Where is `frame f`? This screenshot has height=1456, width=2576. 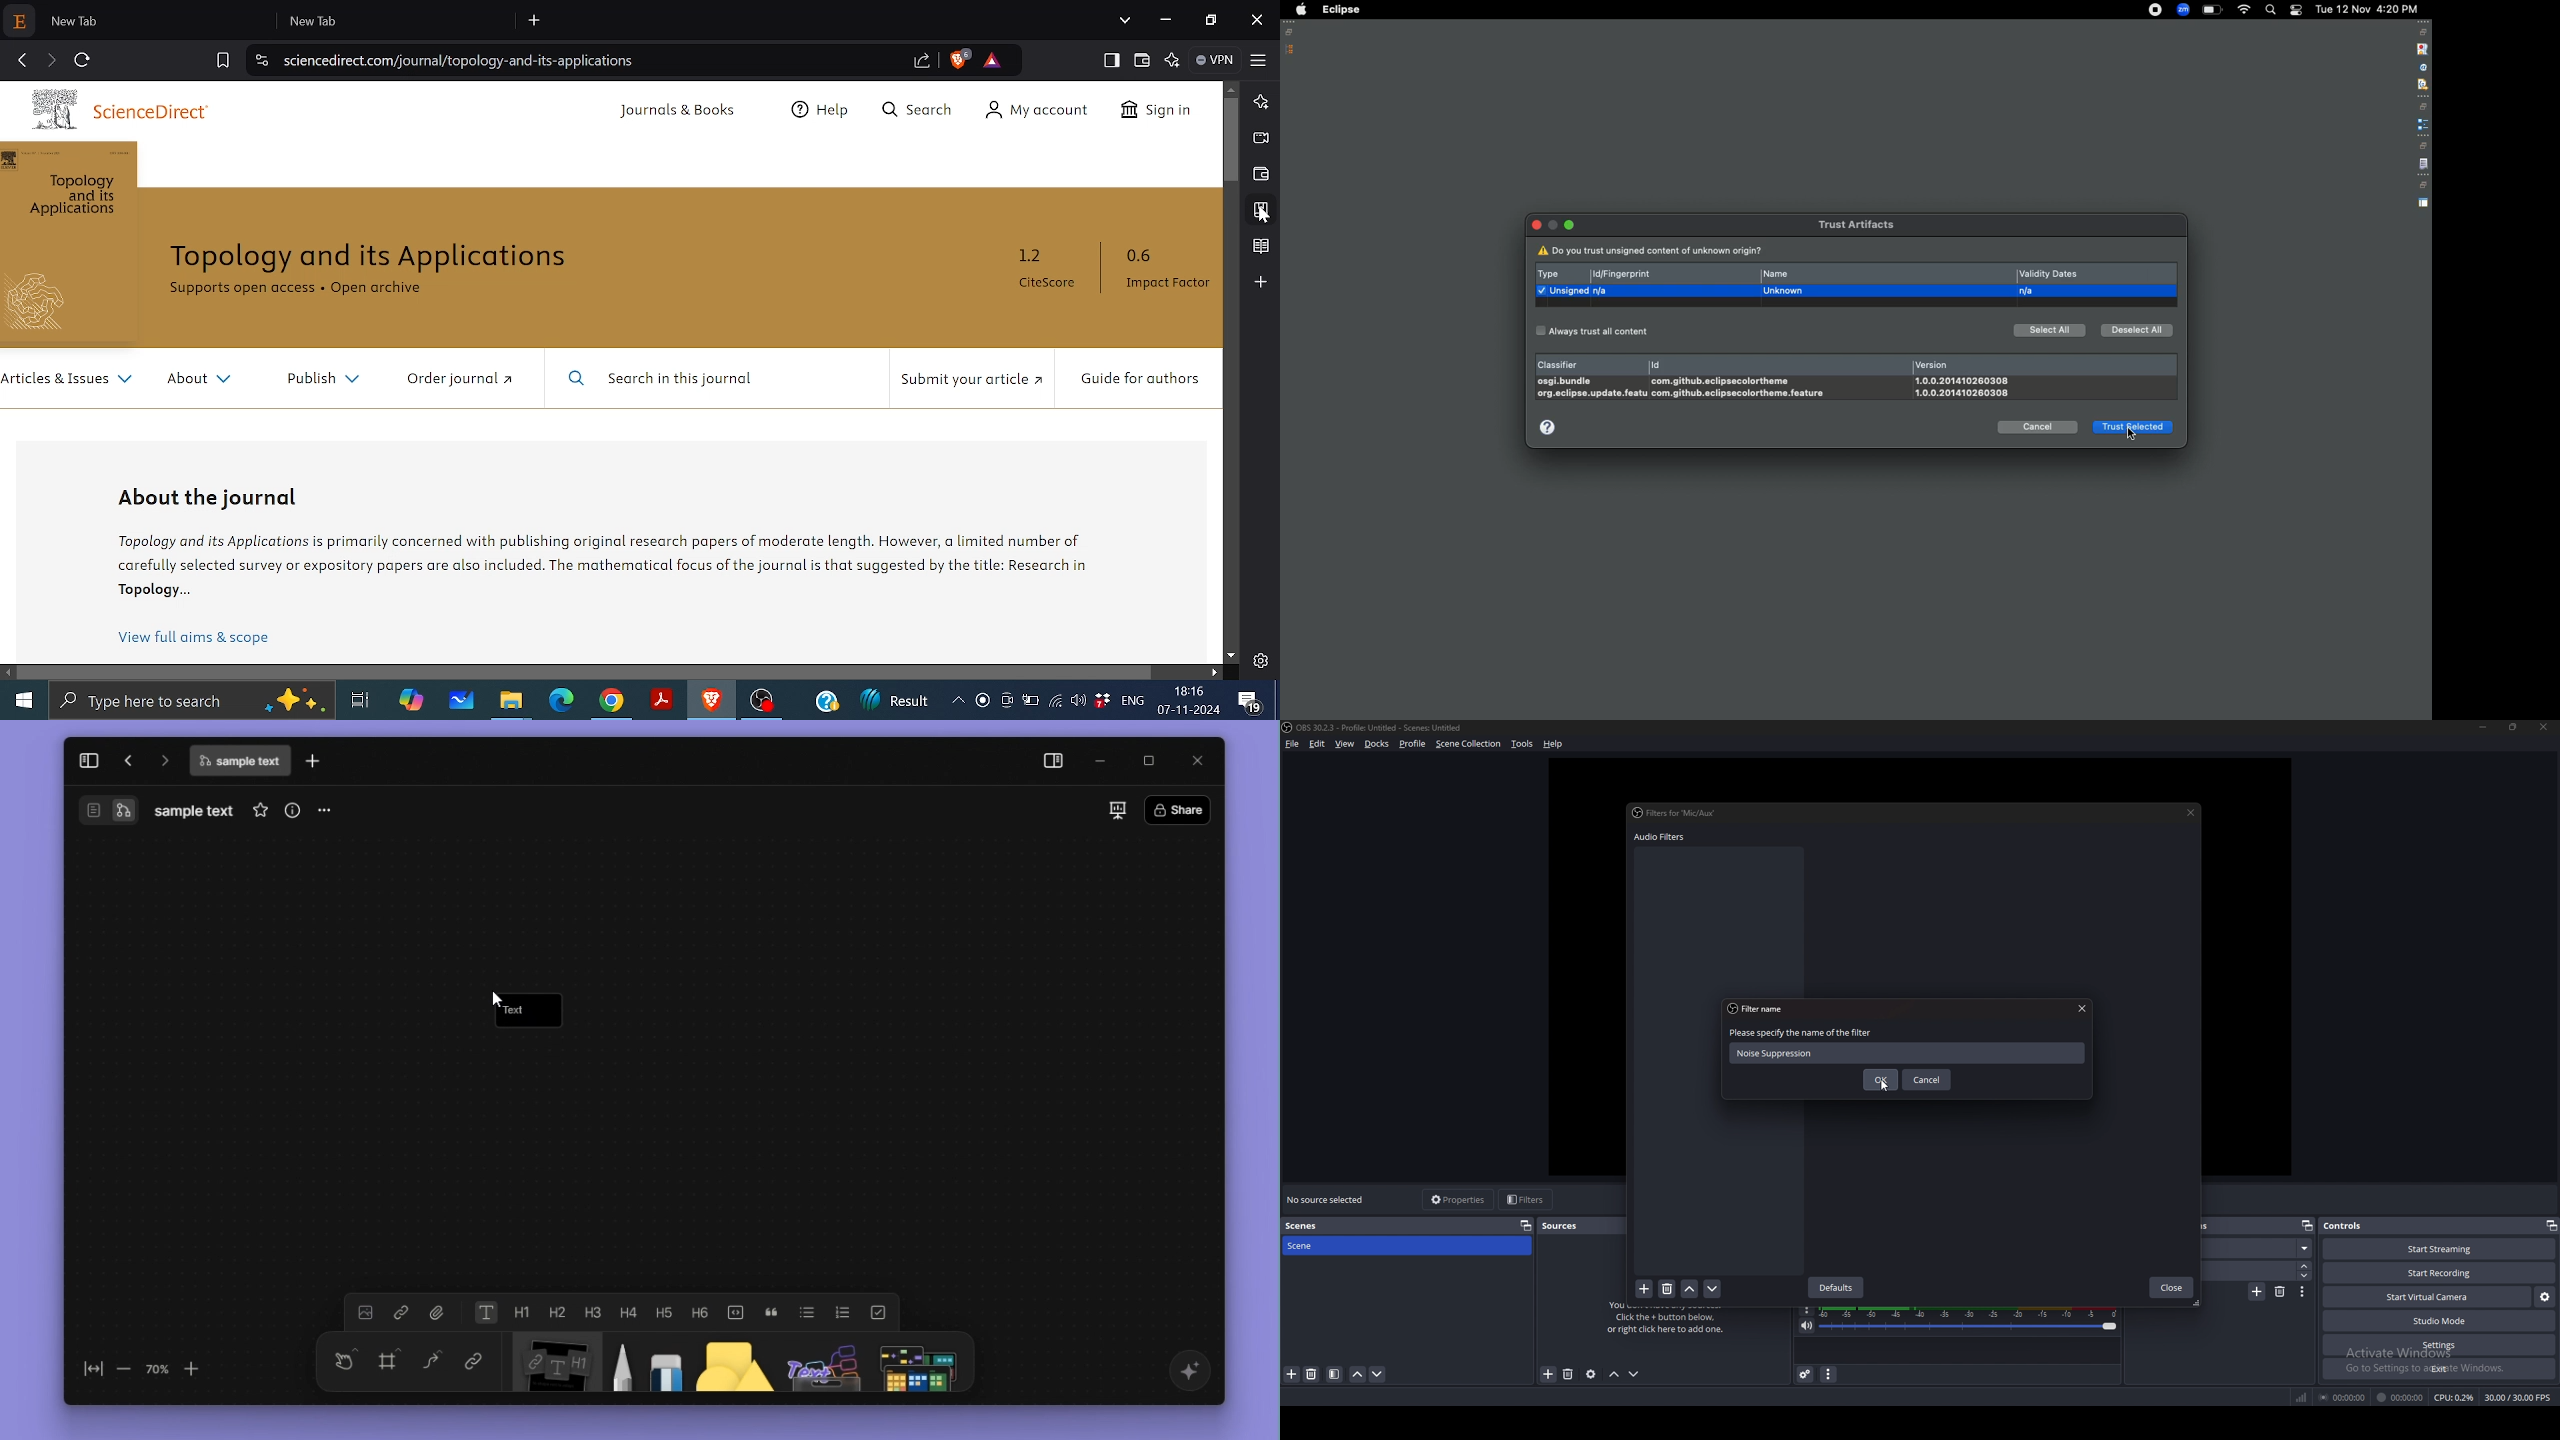
frame f is located at coordinates (390, 1361).